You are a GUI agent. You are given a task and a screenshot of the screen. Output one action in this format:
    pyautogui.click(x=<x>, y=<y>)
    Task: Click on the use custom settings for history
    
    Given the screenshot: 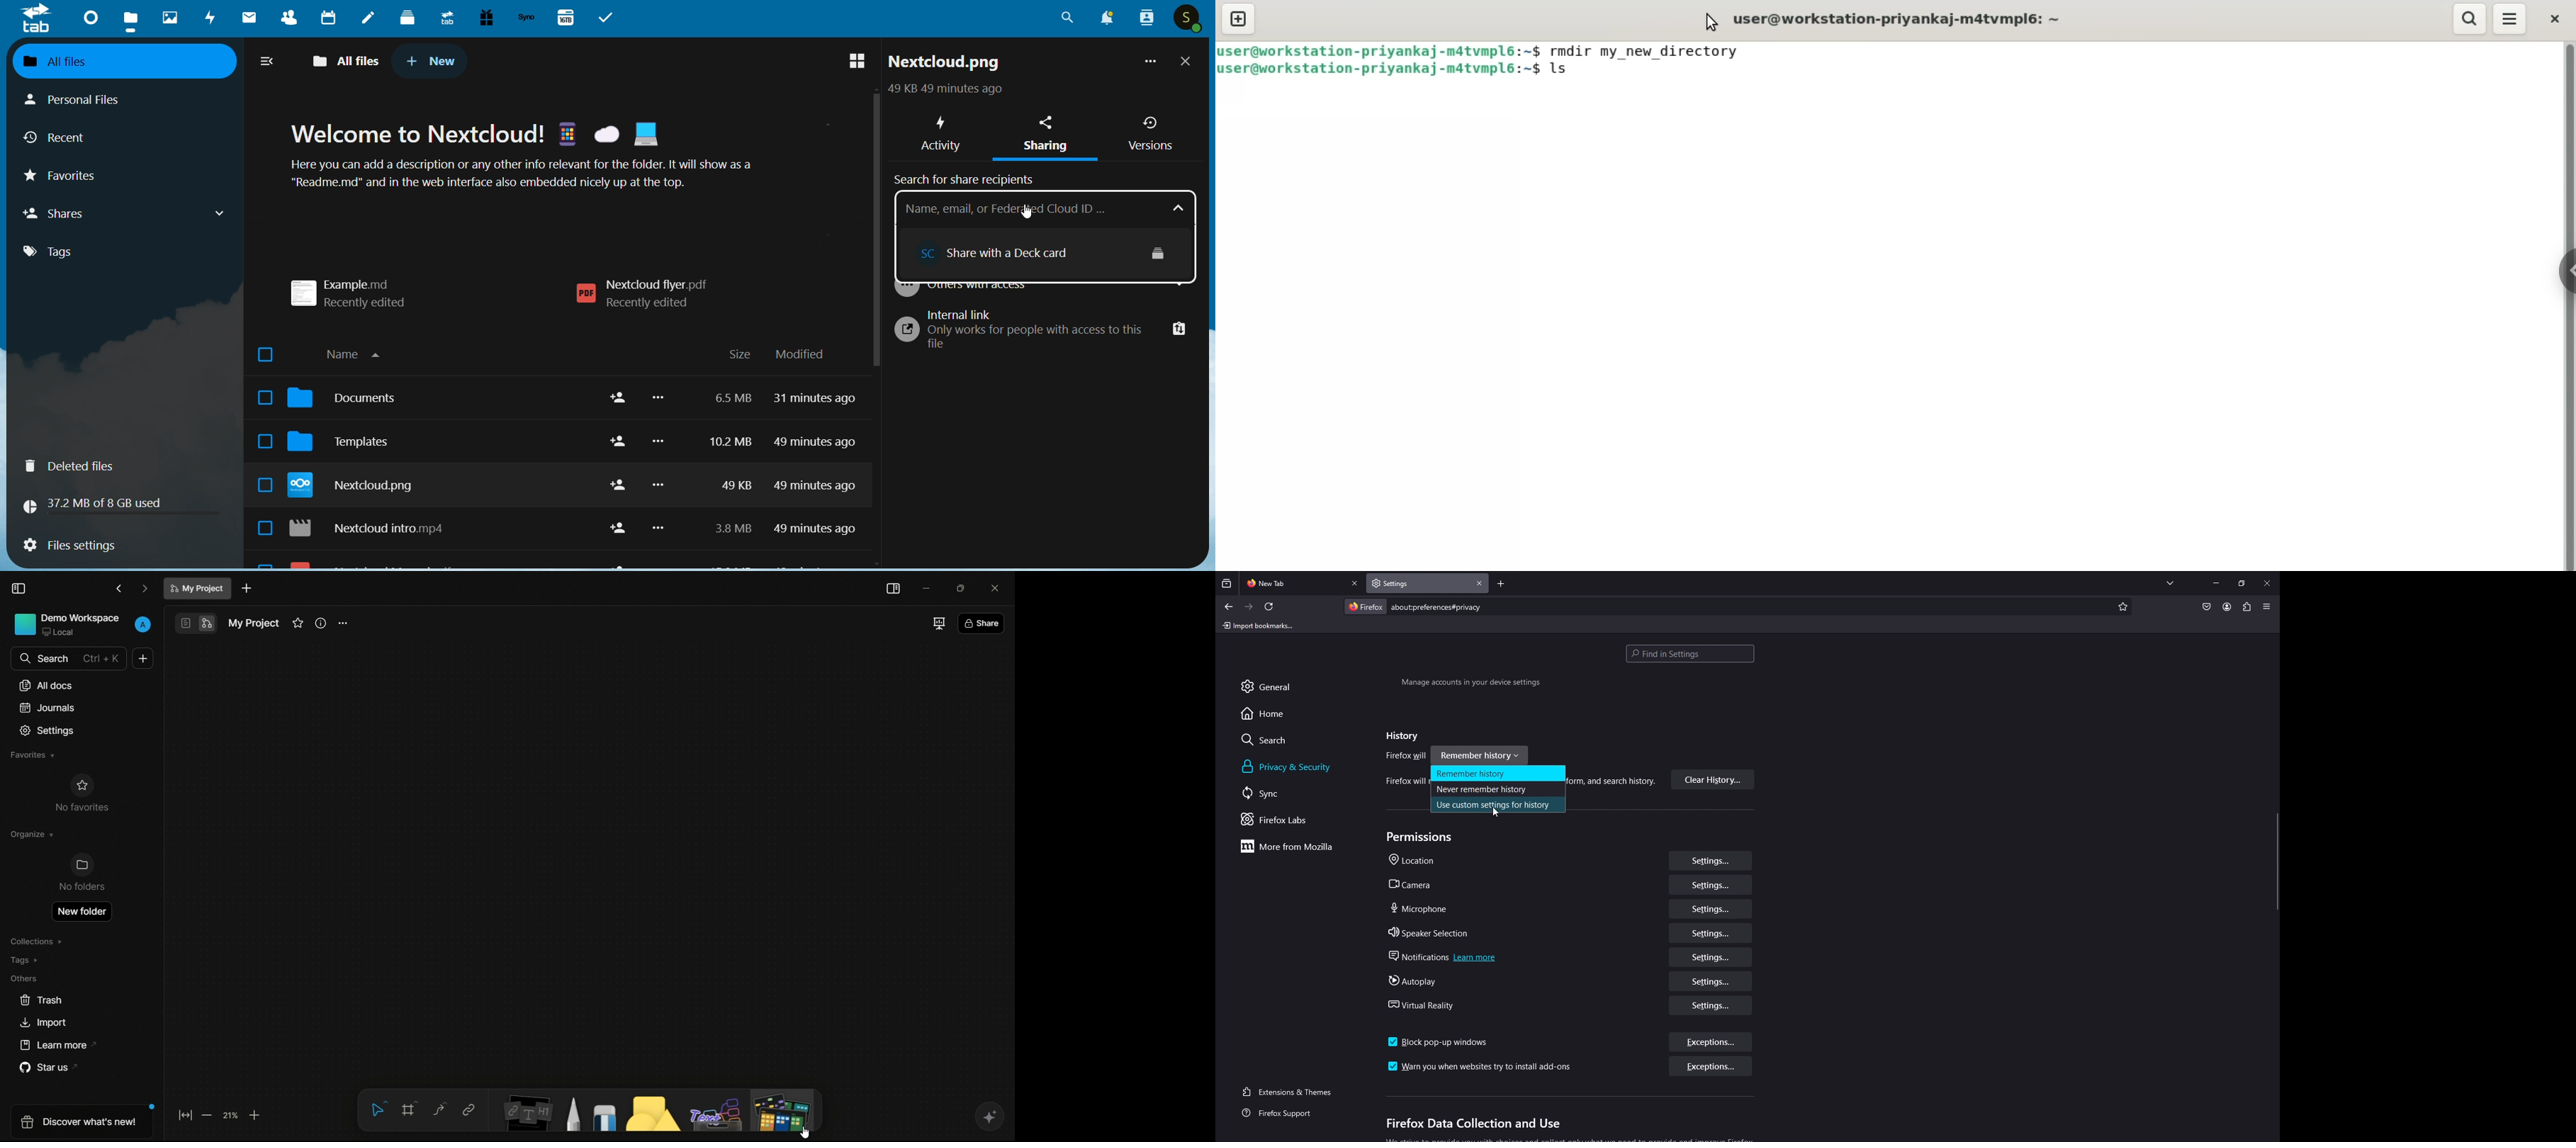 What is the action you would take?
    pyautogui.click(x=1498, y=805)
    